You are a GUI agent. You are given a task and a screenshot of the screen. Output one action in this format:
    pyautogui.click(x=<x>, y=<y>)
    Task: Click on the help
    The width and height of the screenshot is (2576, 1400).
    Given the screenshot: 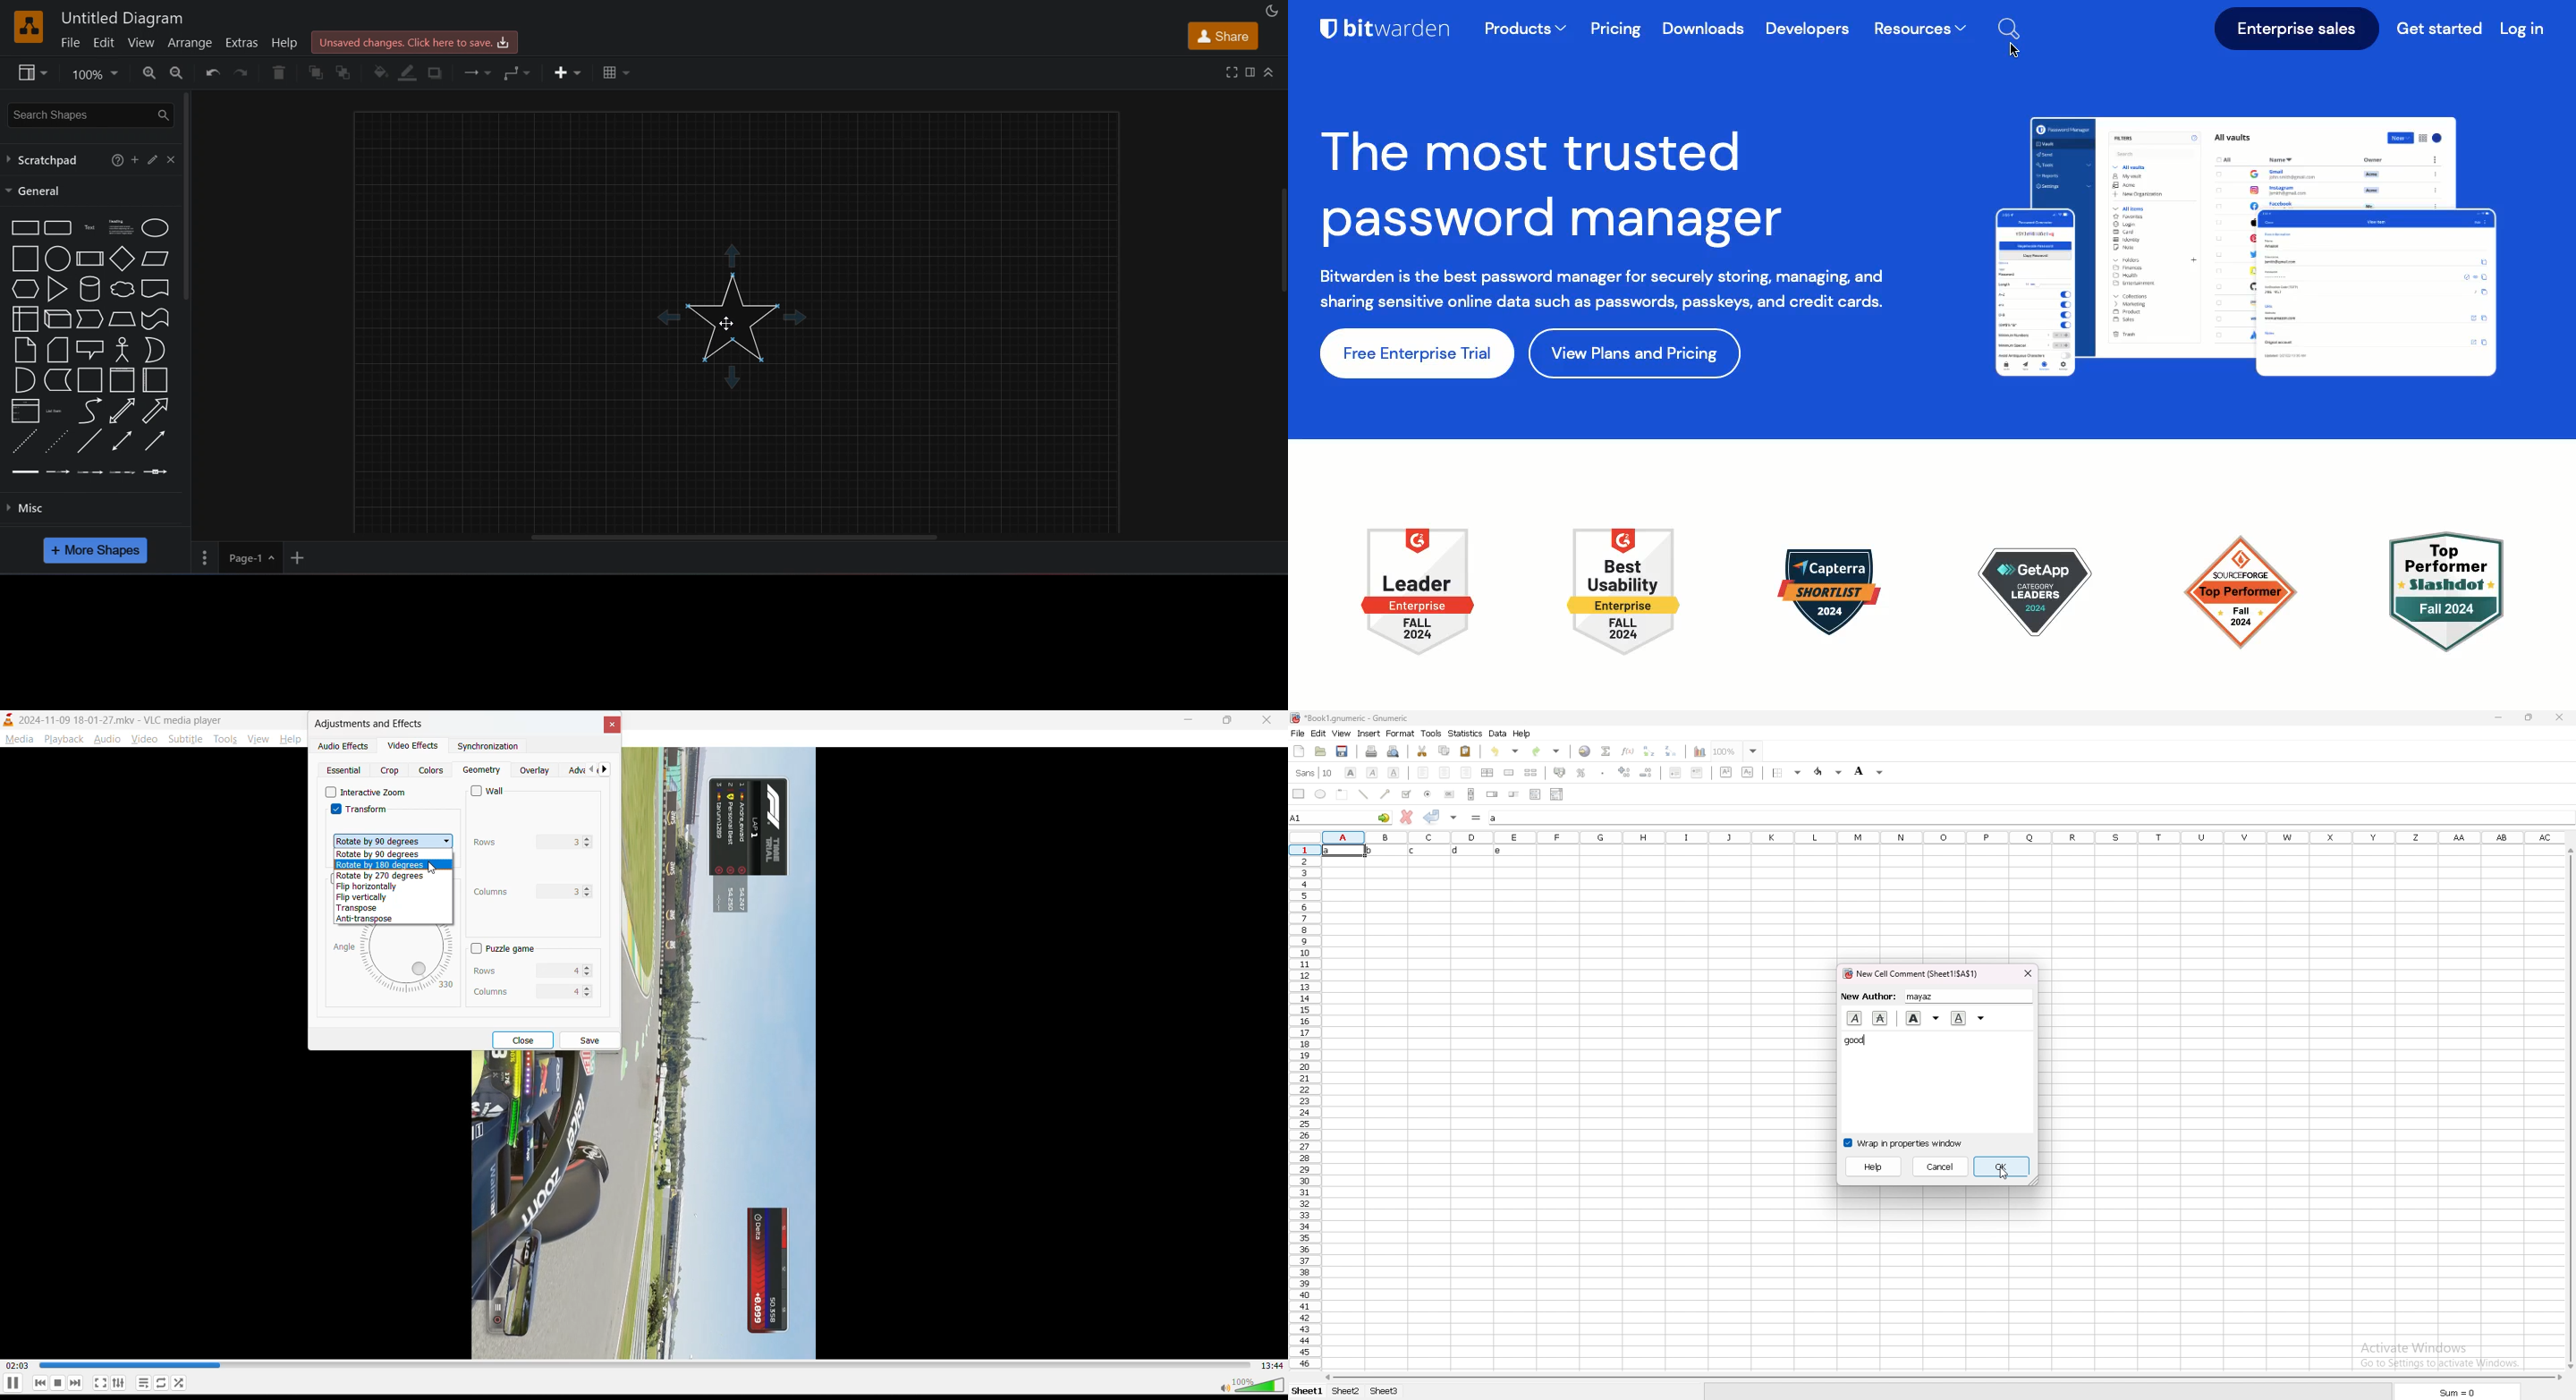 What is the action you would take?
    pyautogui.click(x=1875, y=1167)
    